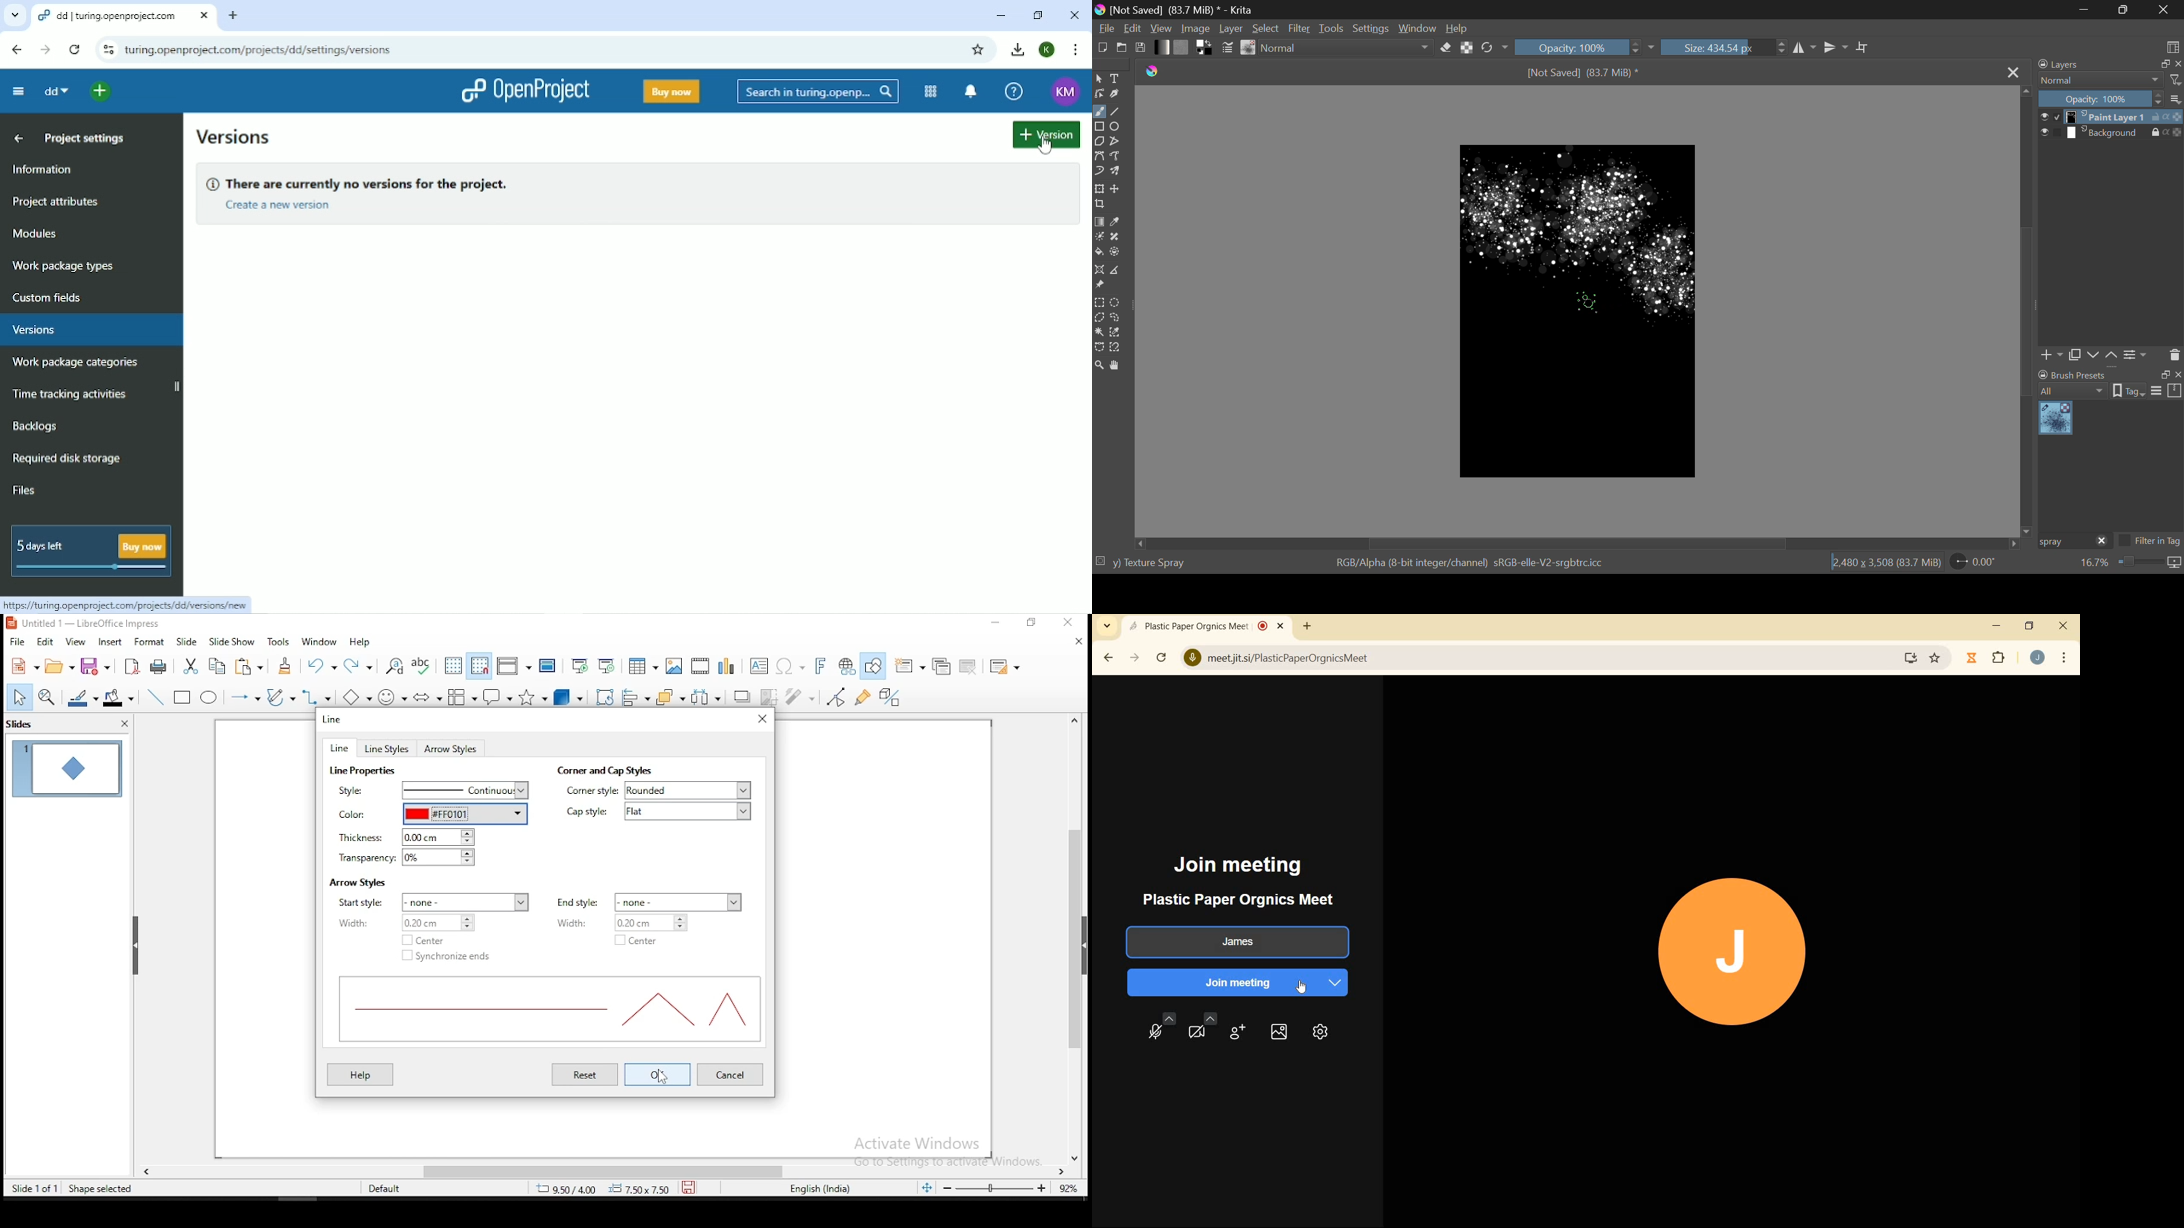  Describe the element at coordinates (465, 813) in the screenshot. I see `ff0101` at that location.